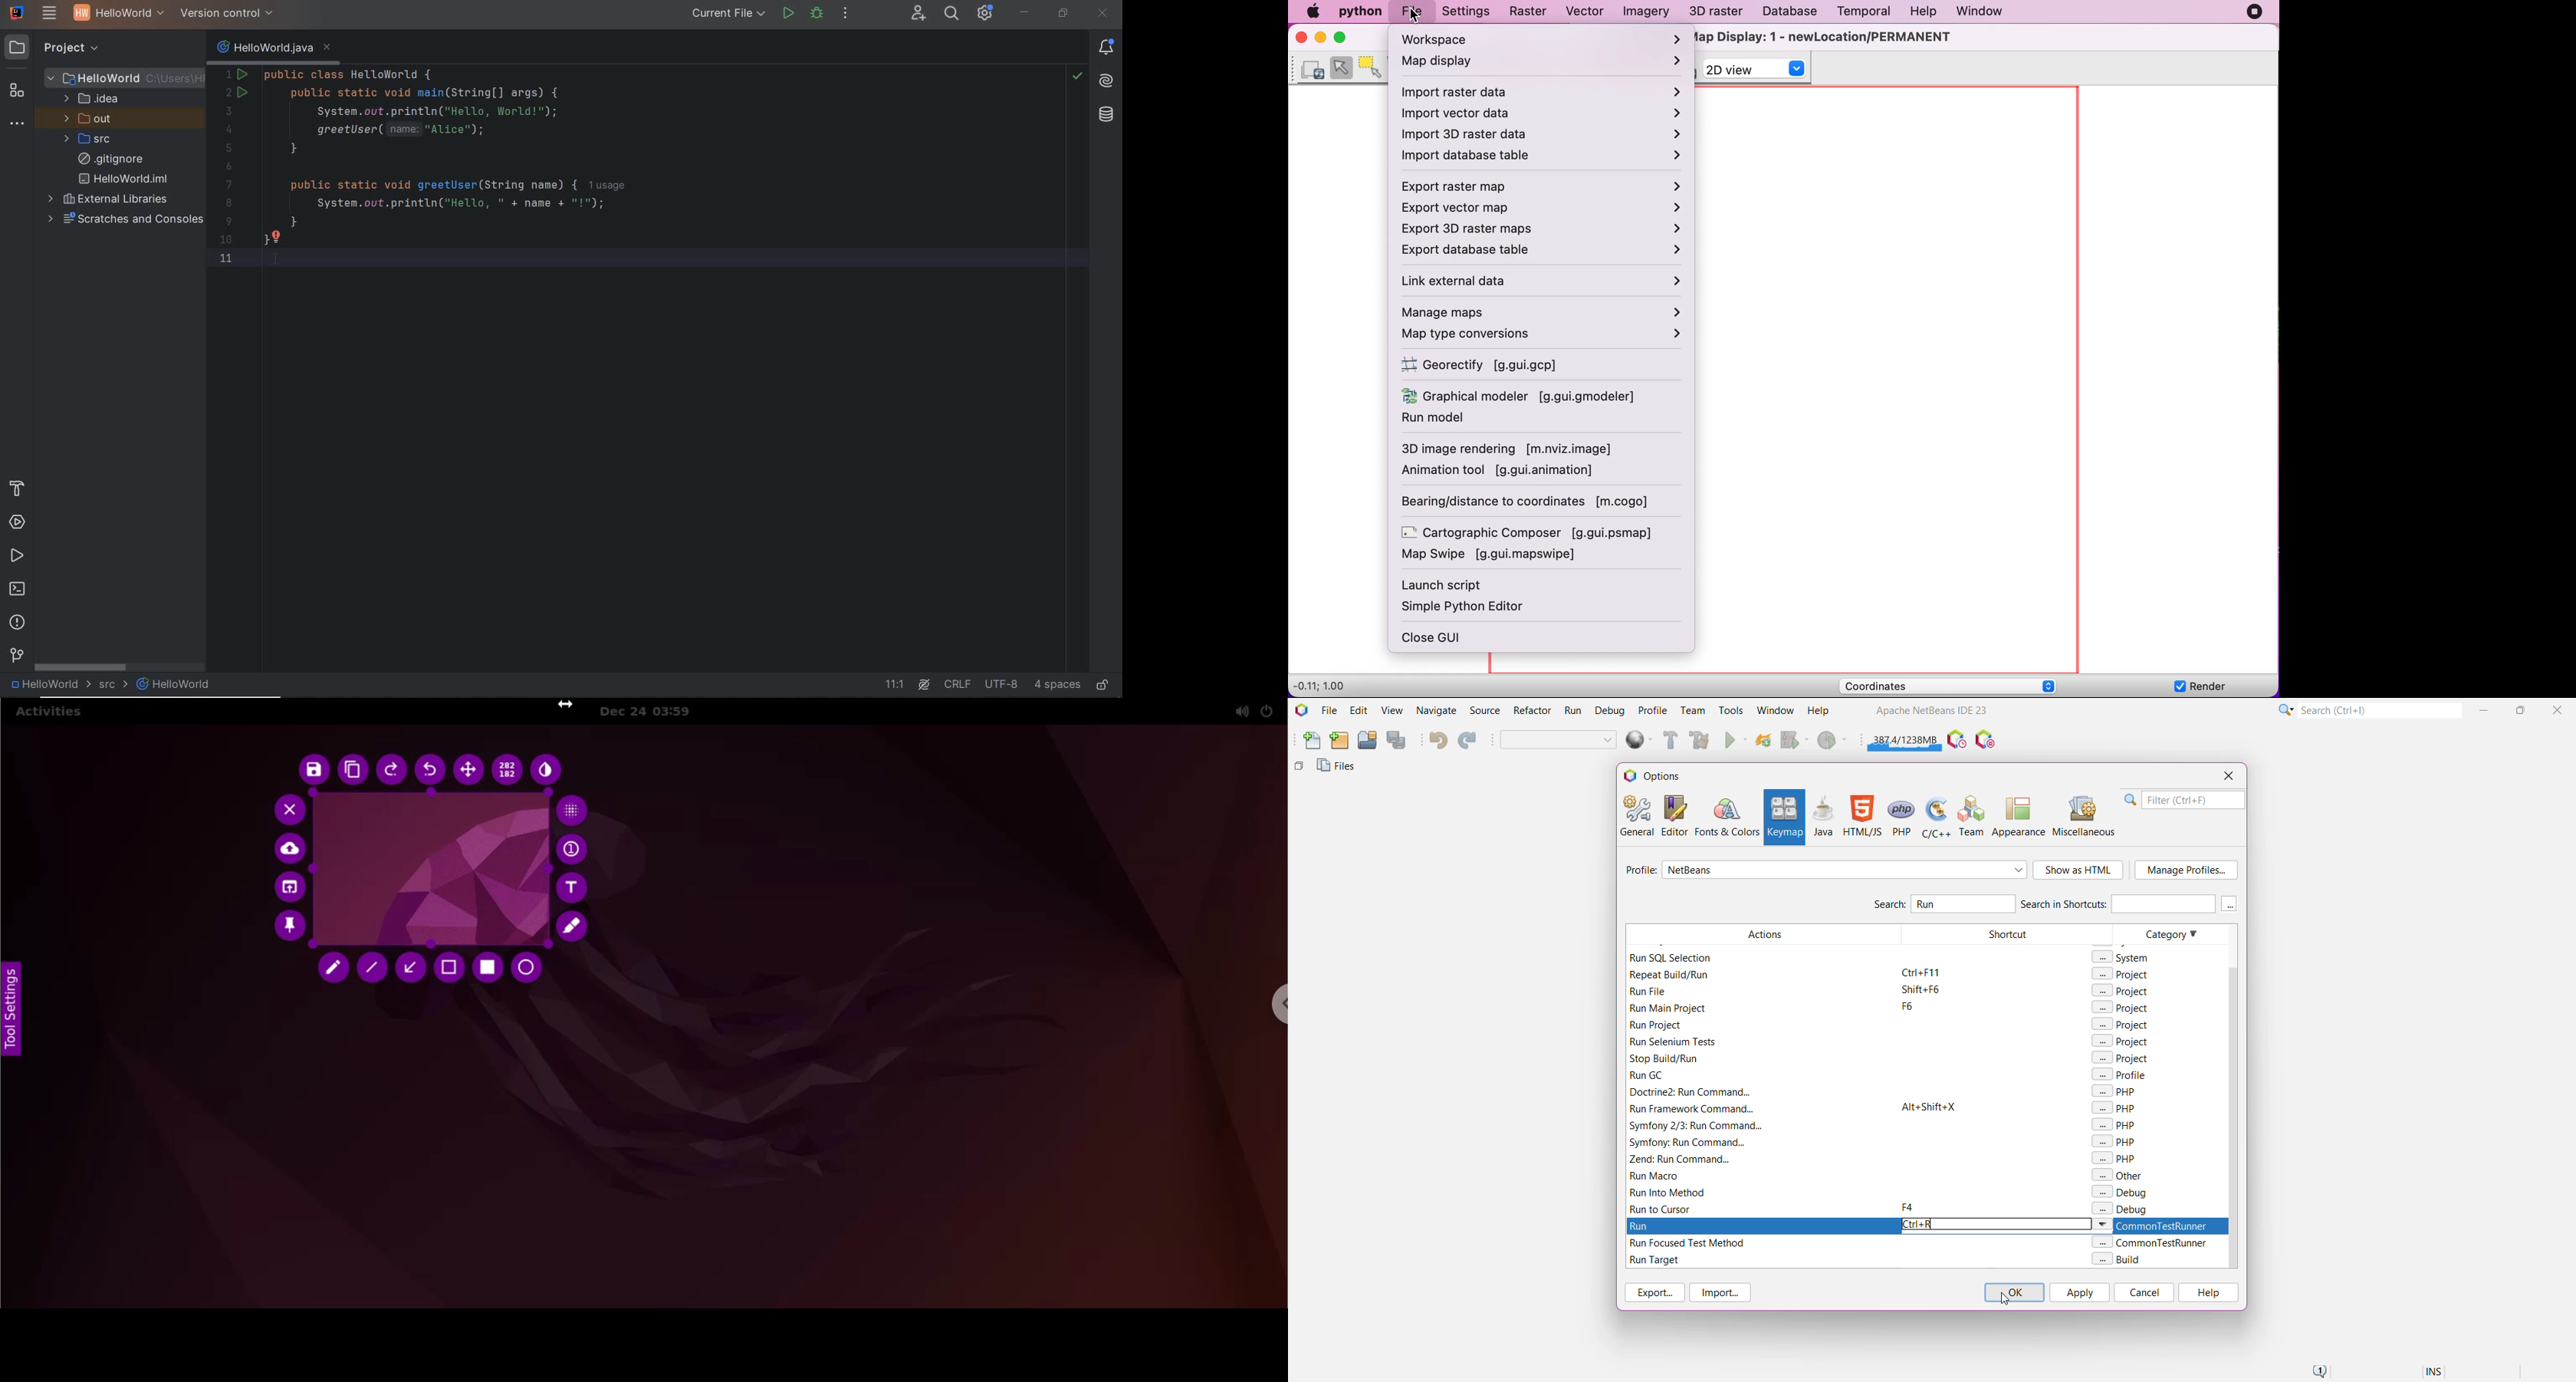 This screenshot has width=2576, height=1400. I want to click on Keyboard Shortcut 'Ctrl+R' set for Run Action, so click(1929, 1227).